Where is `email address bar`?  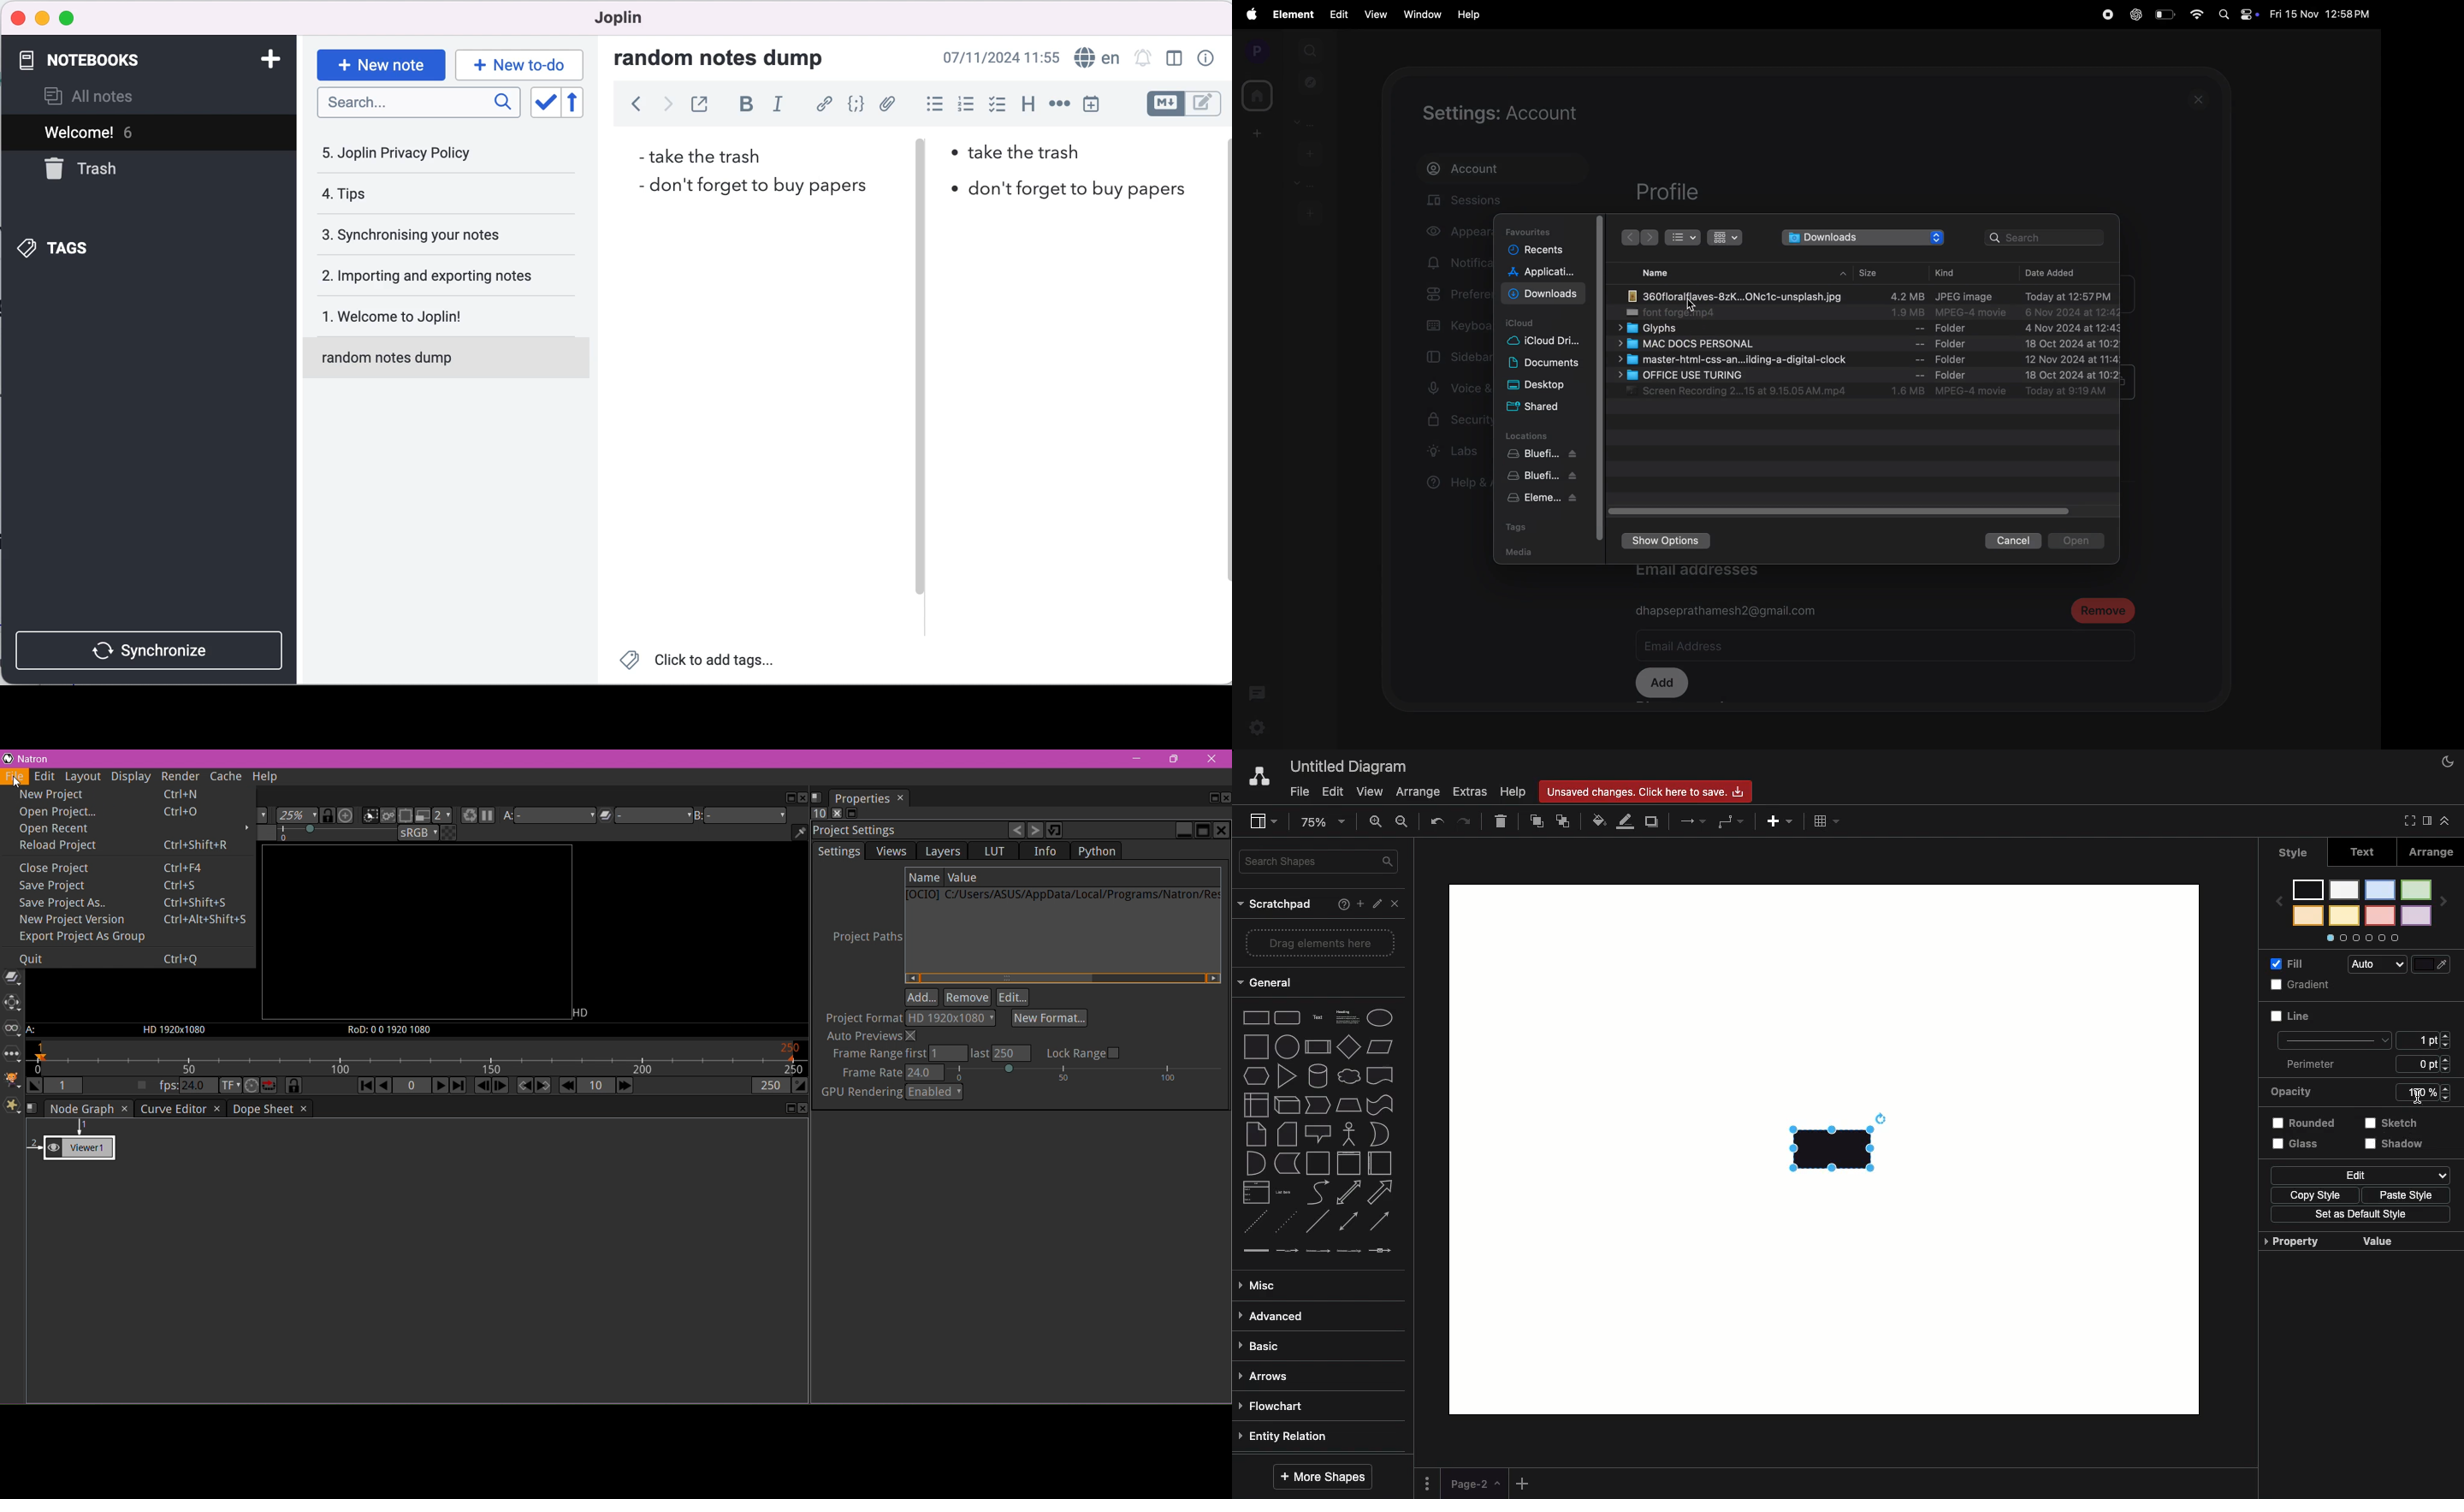
email address bar is located at coordinates (1769, 647).